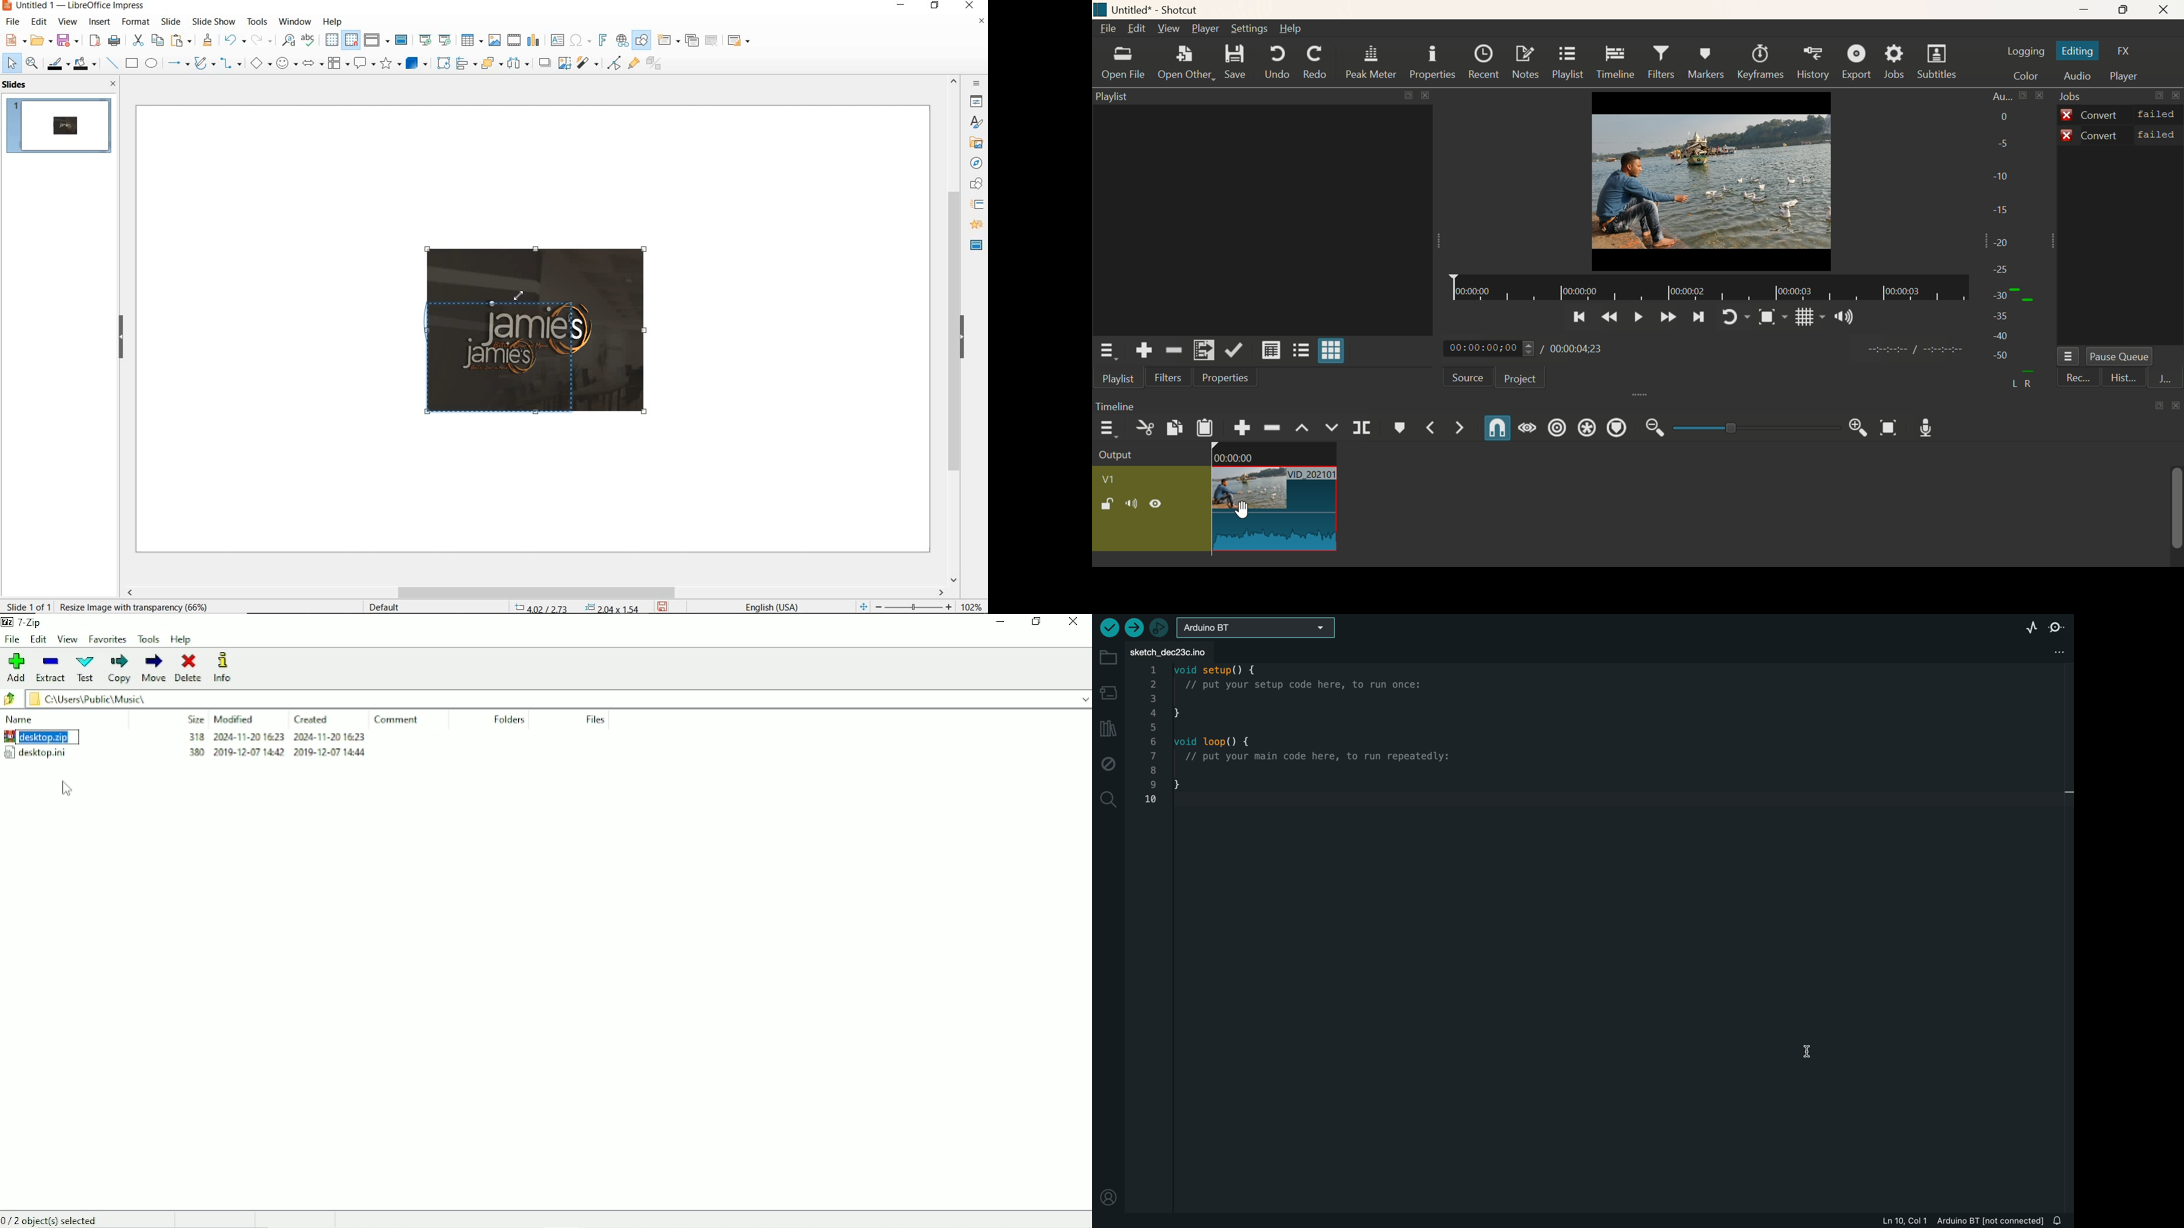 The image size is (2184, 1232). What do you see at coordinates (286, 63) in the screenshot?
I see `symbol shapes` at bounding box center [286, 63].